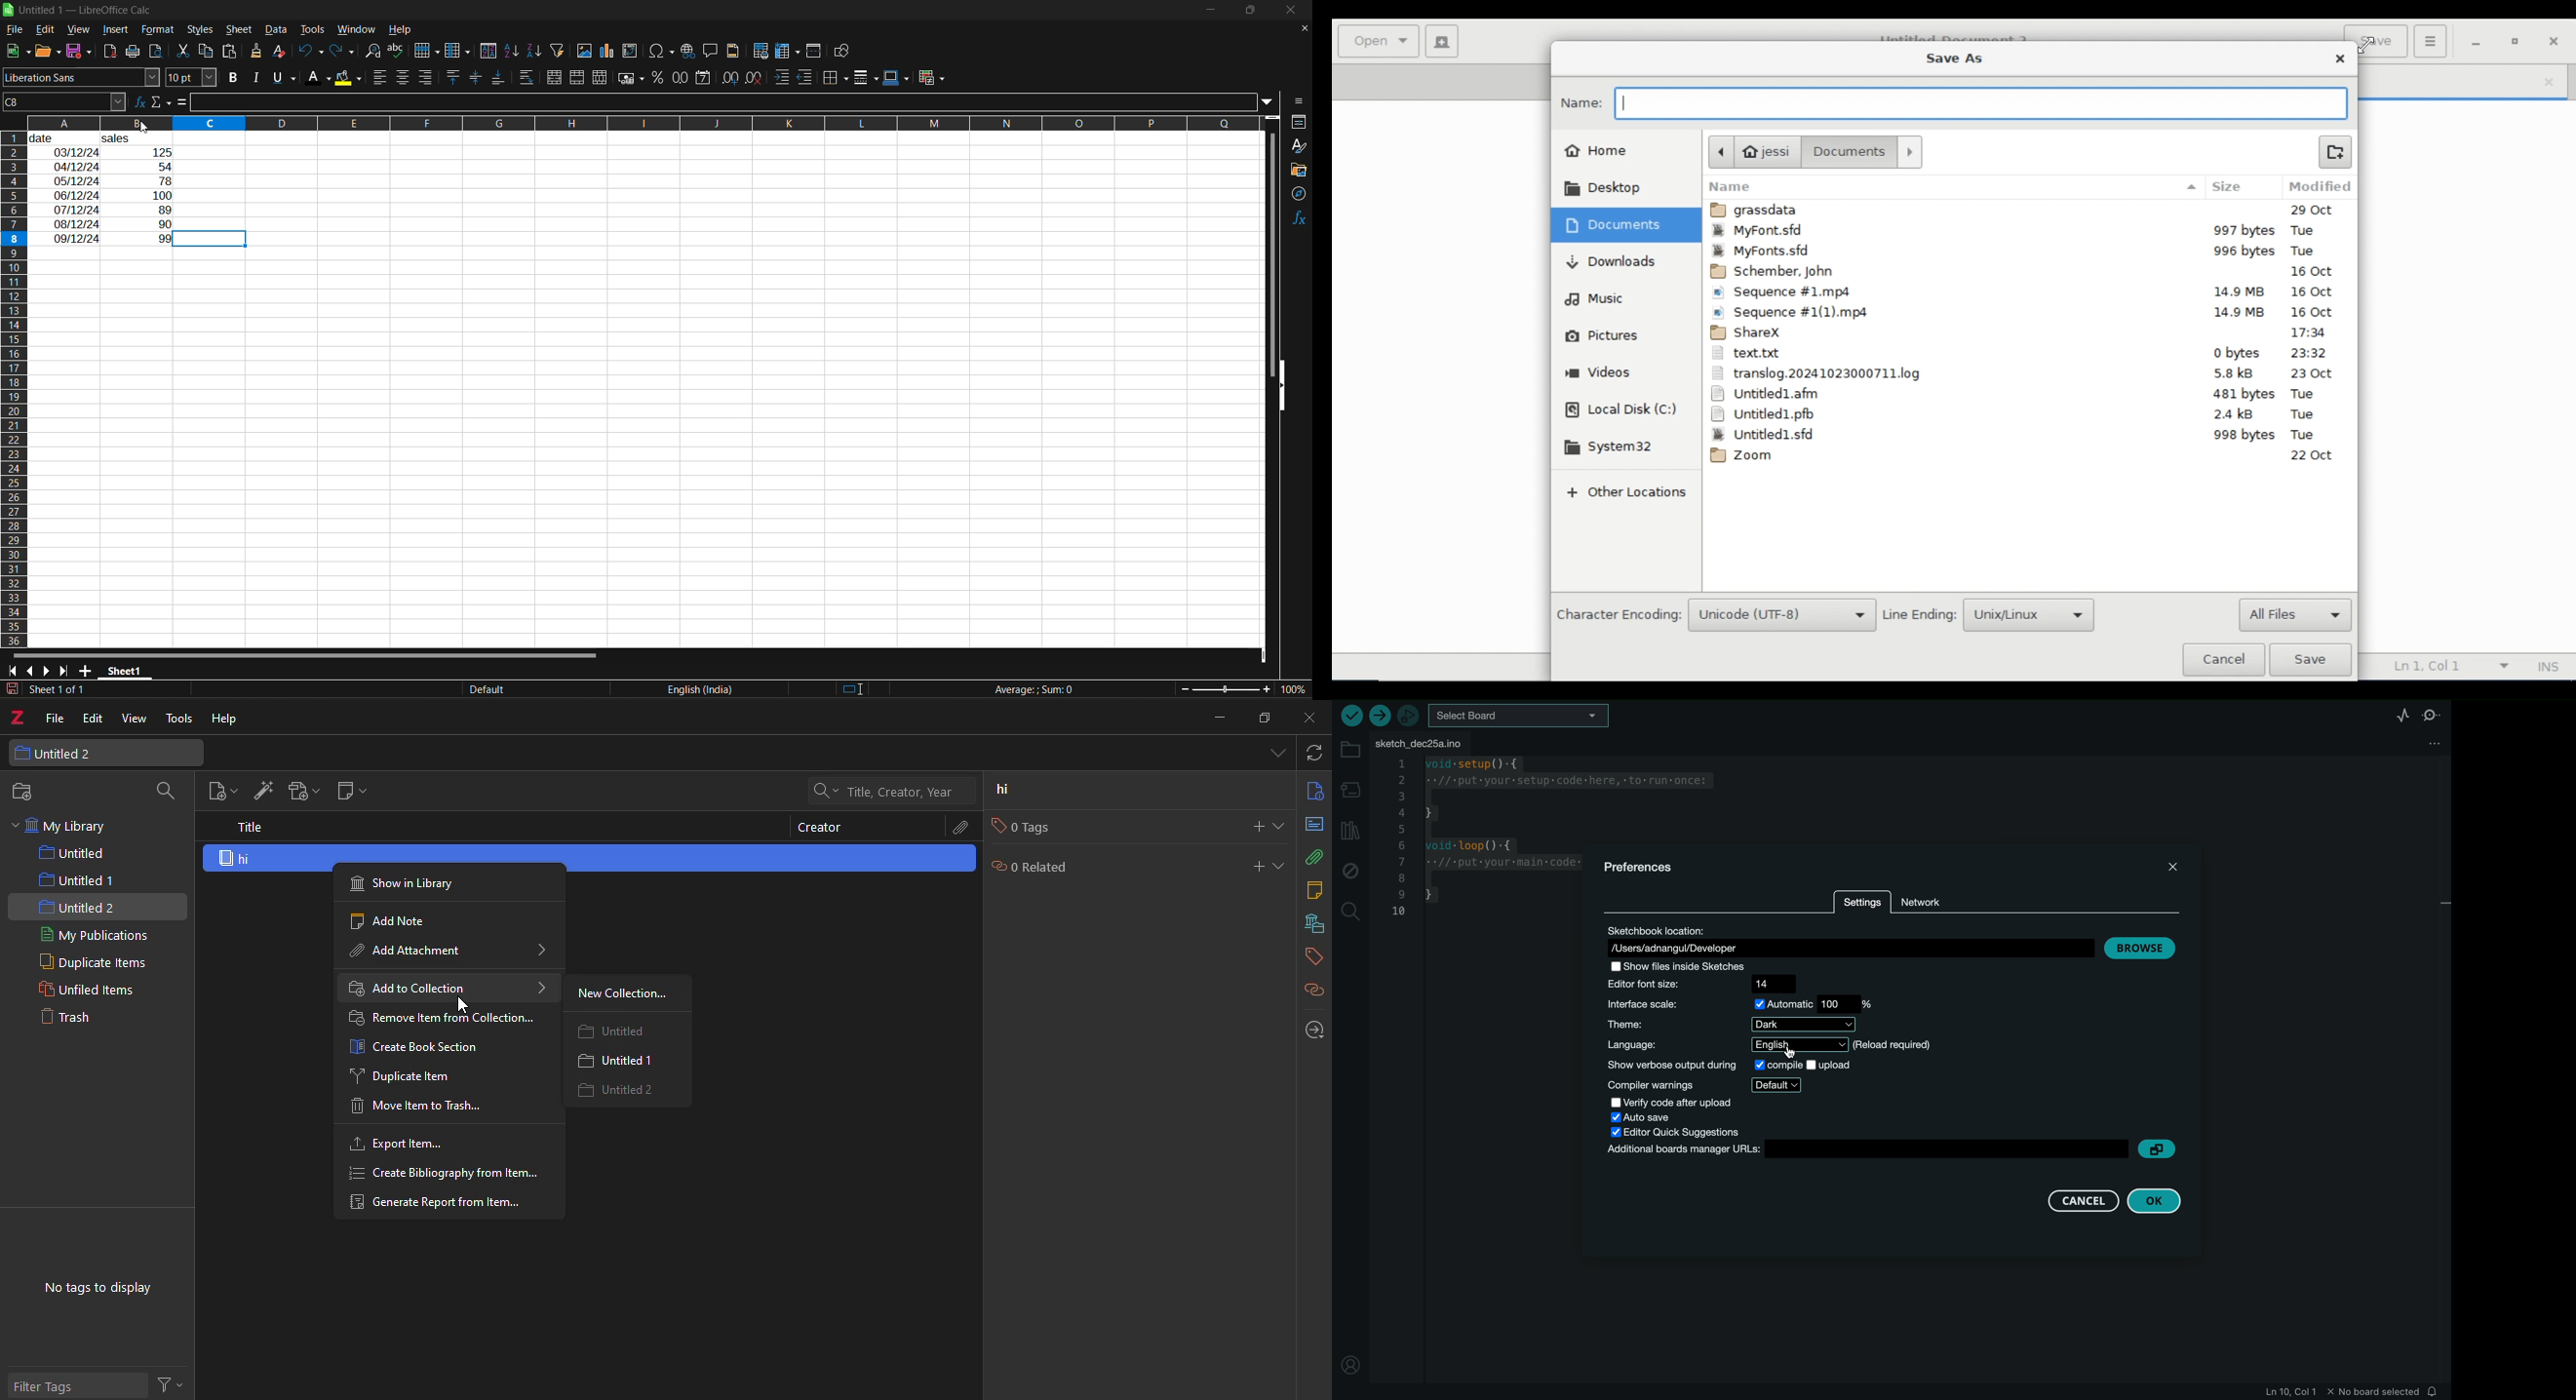  I want to click on increase indent, so click(782, 77).